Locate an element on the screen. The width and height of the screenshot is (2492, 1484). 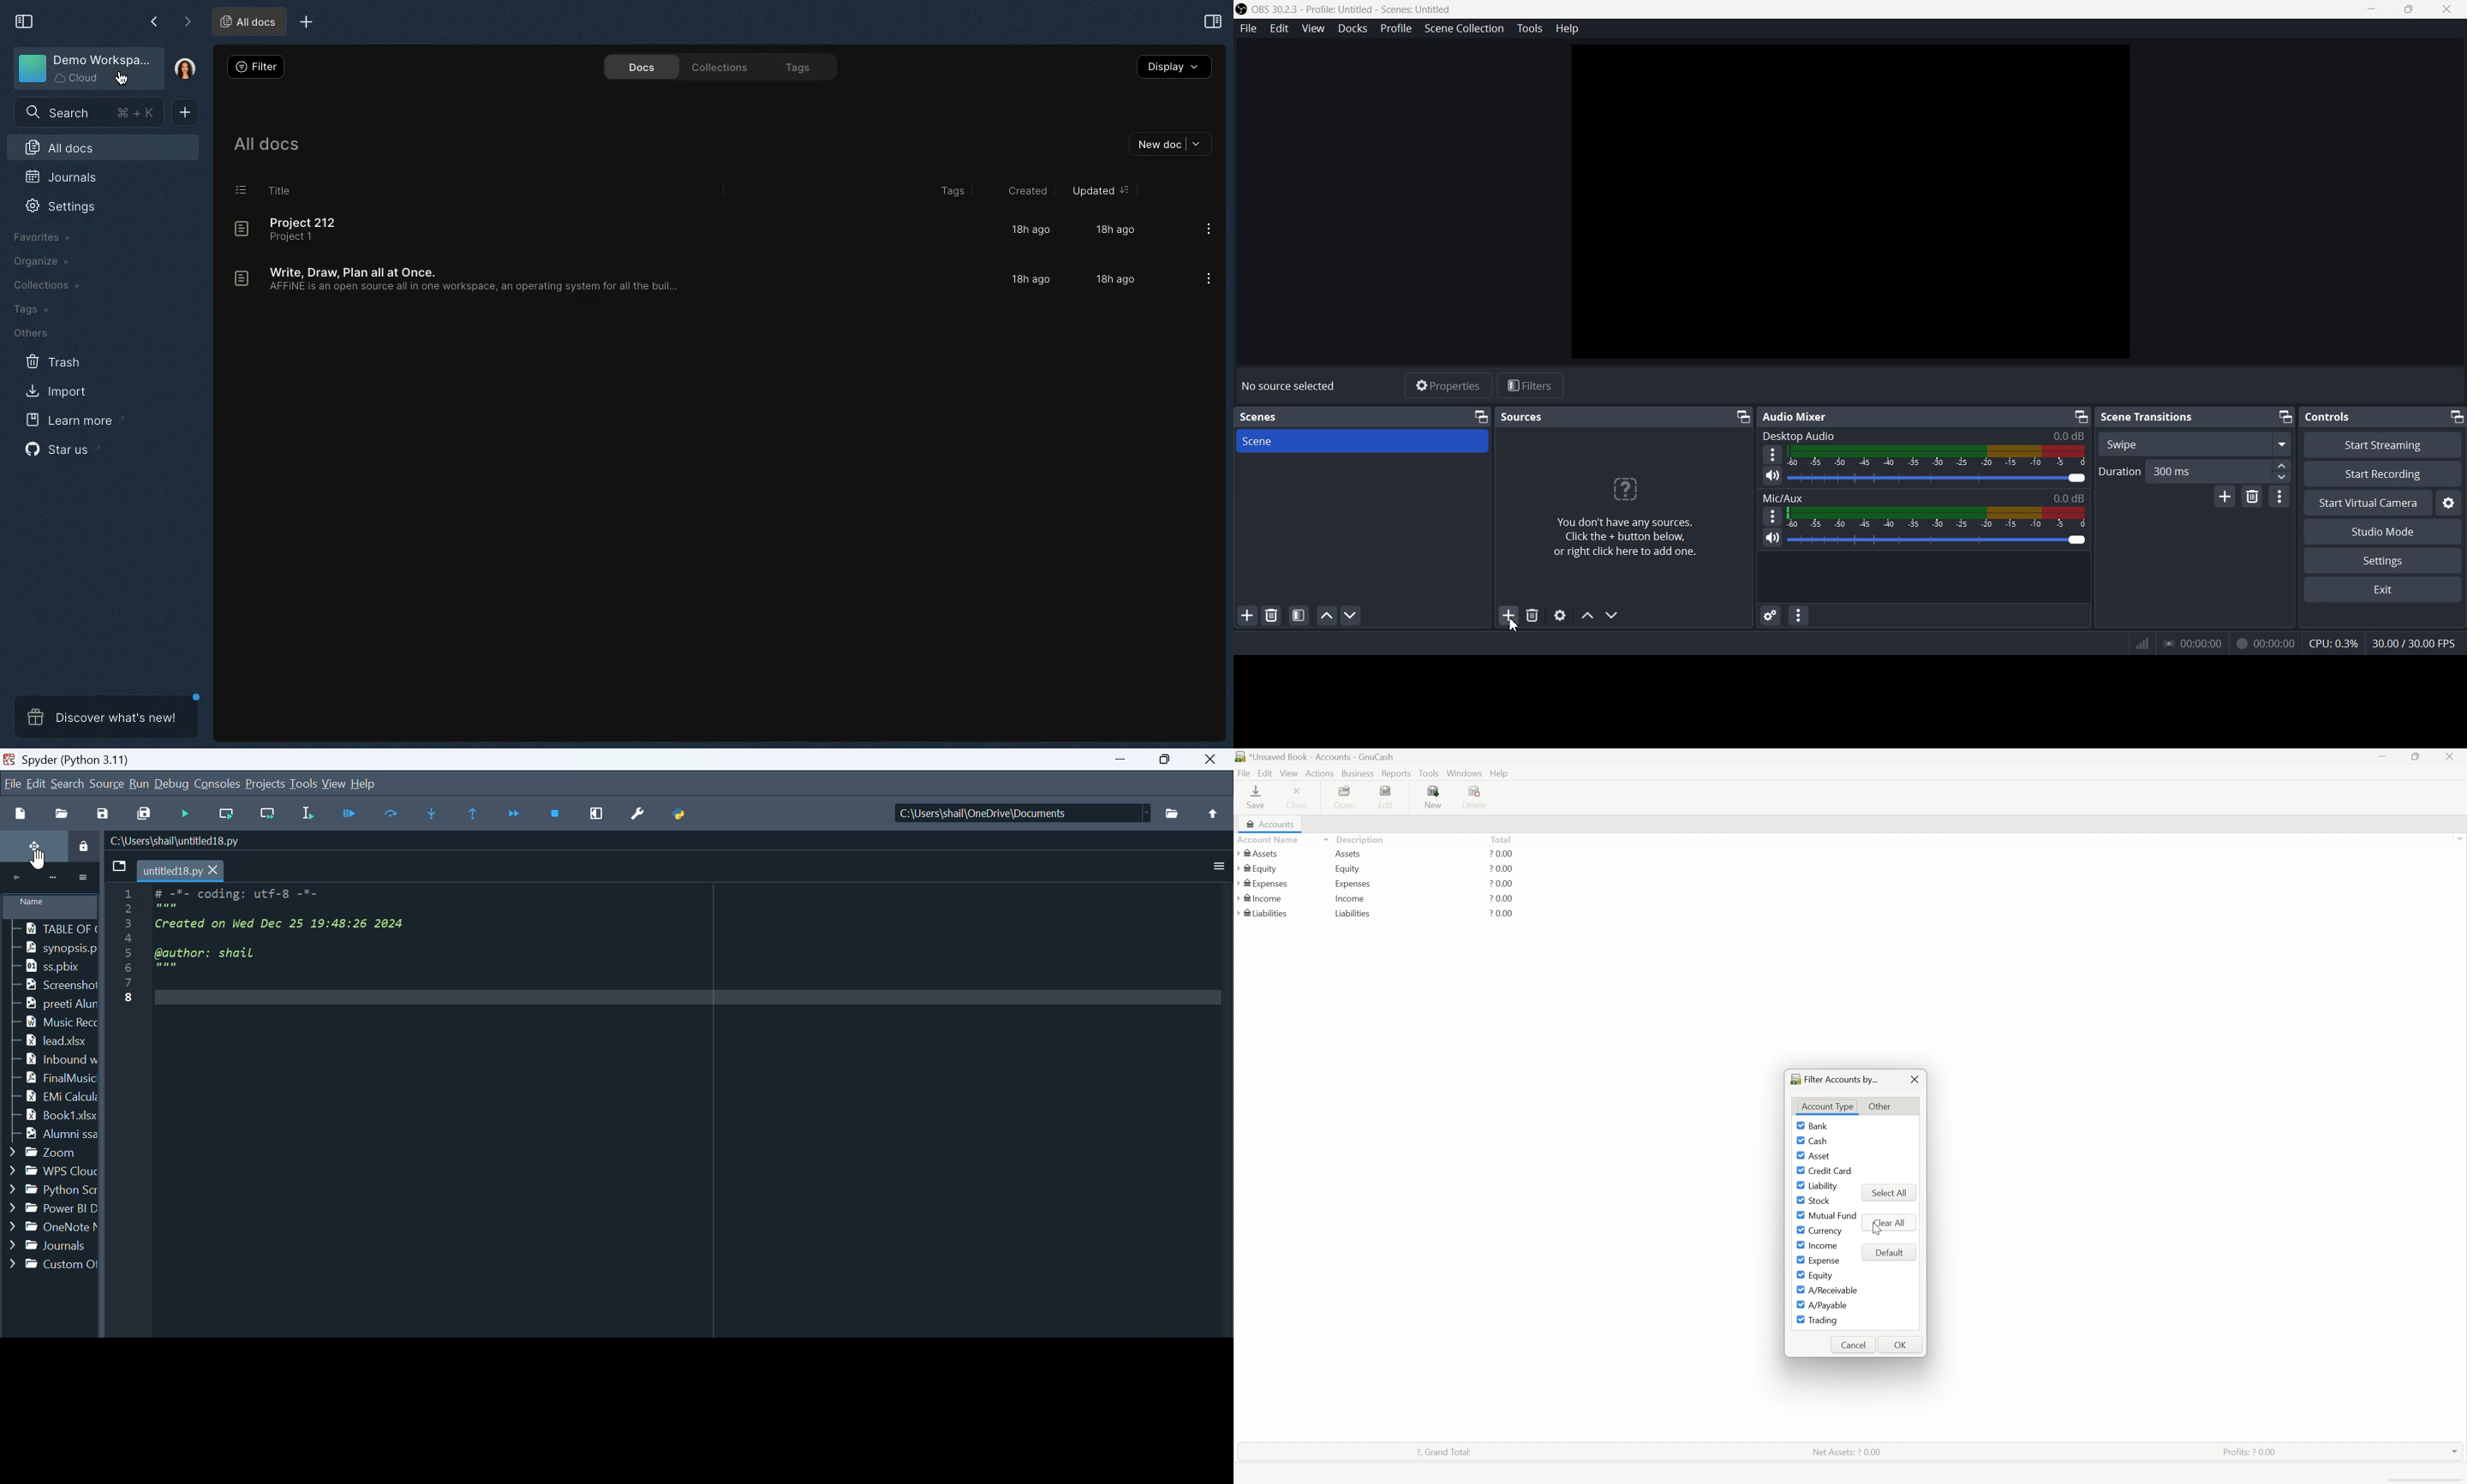
Maximise current window is located at coordinates (598, 813).